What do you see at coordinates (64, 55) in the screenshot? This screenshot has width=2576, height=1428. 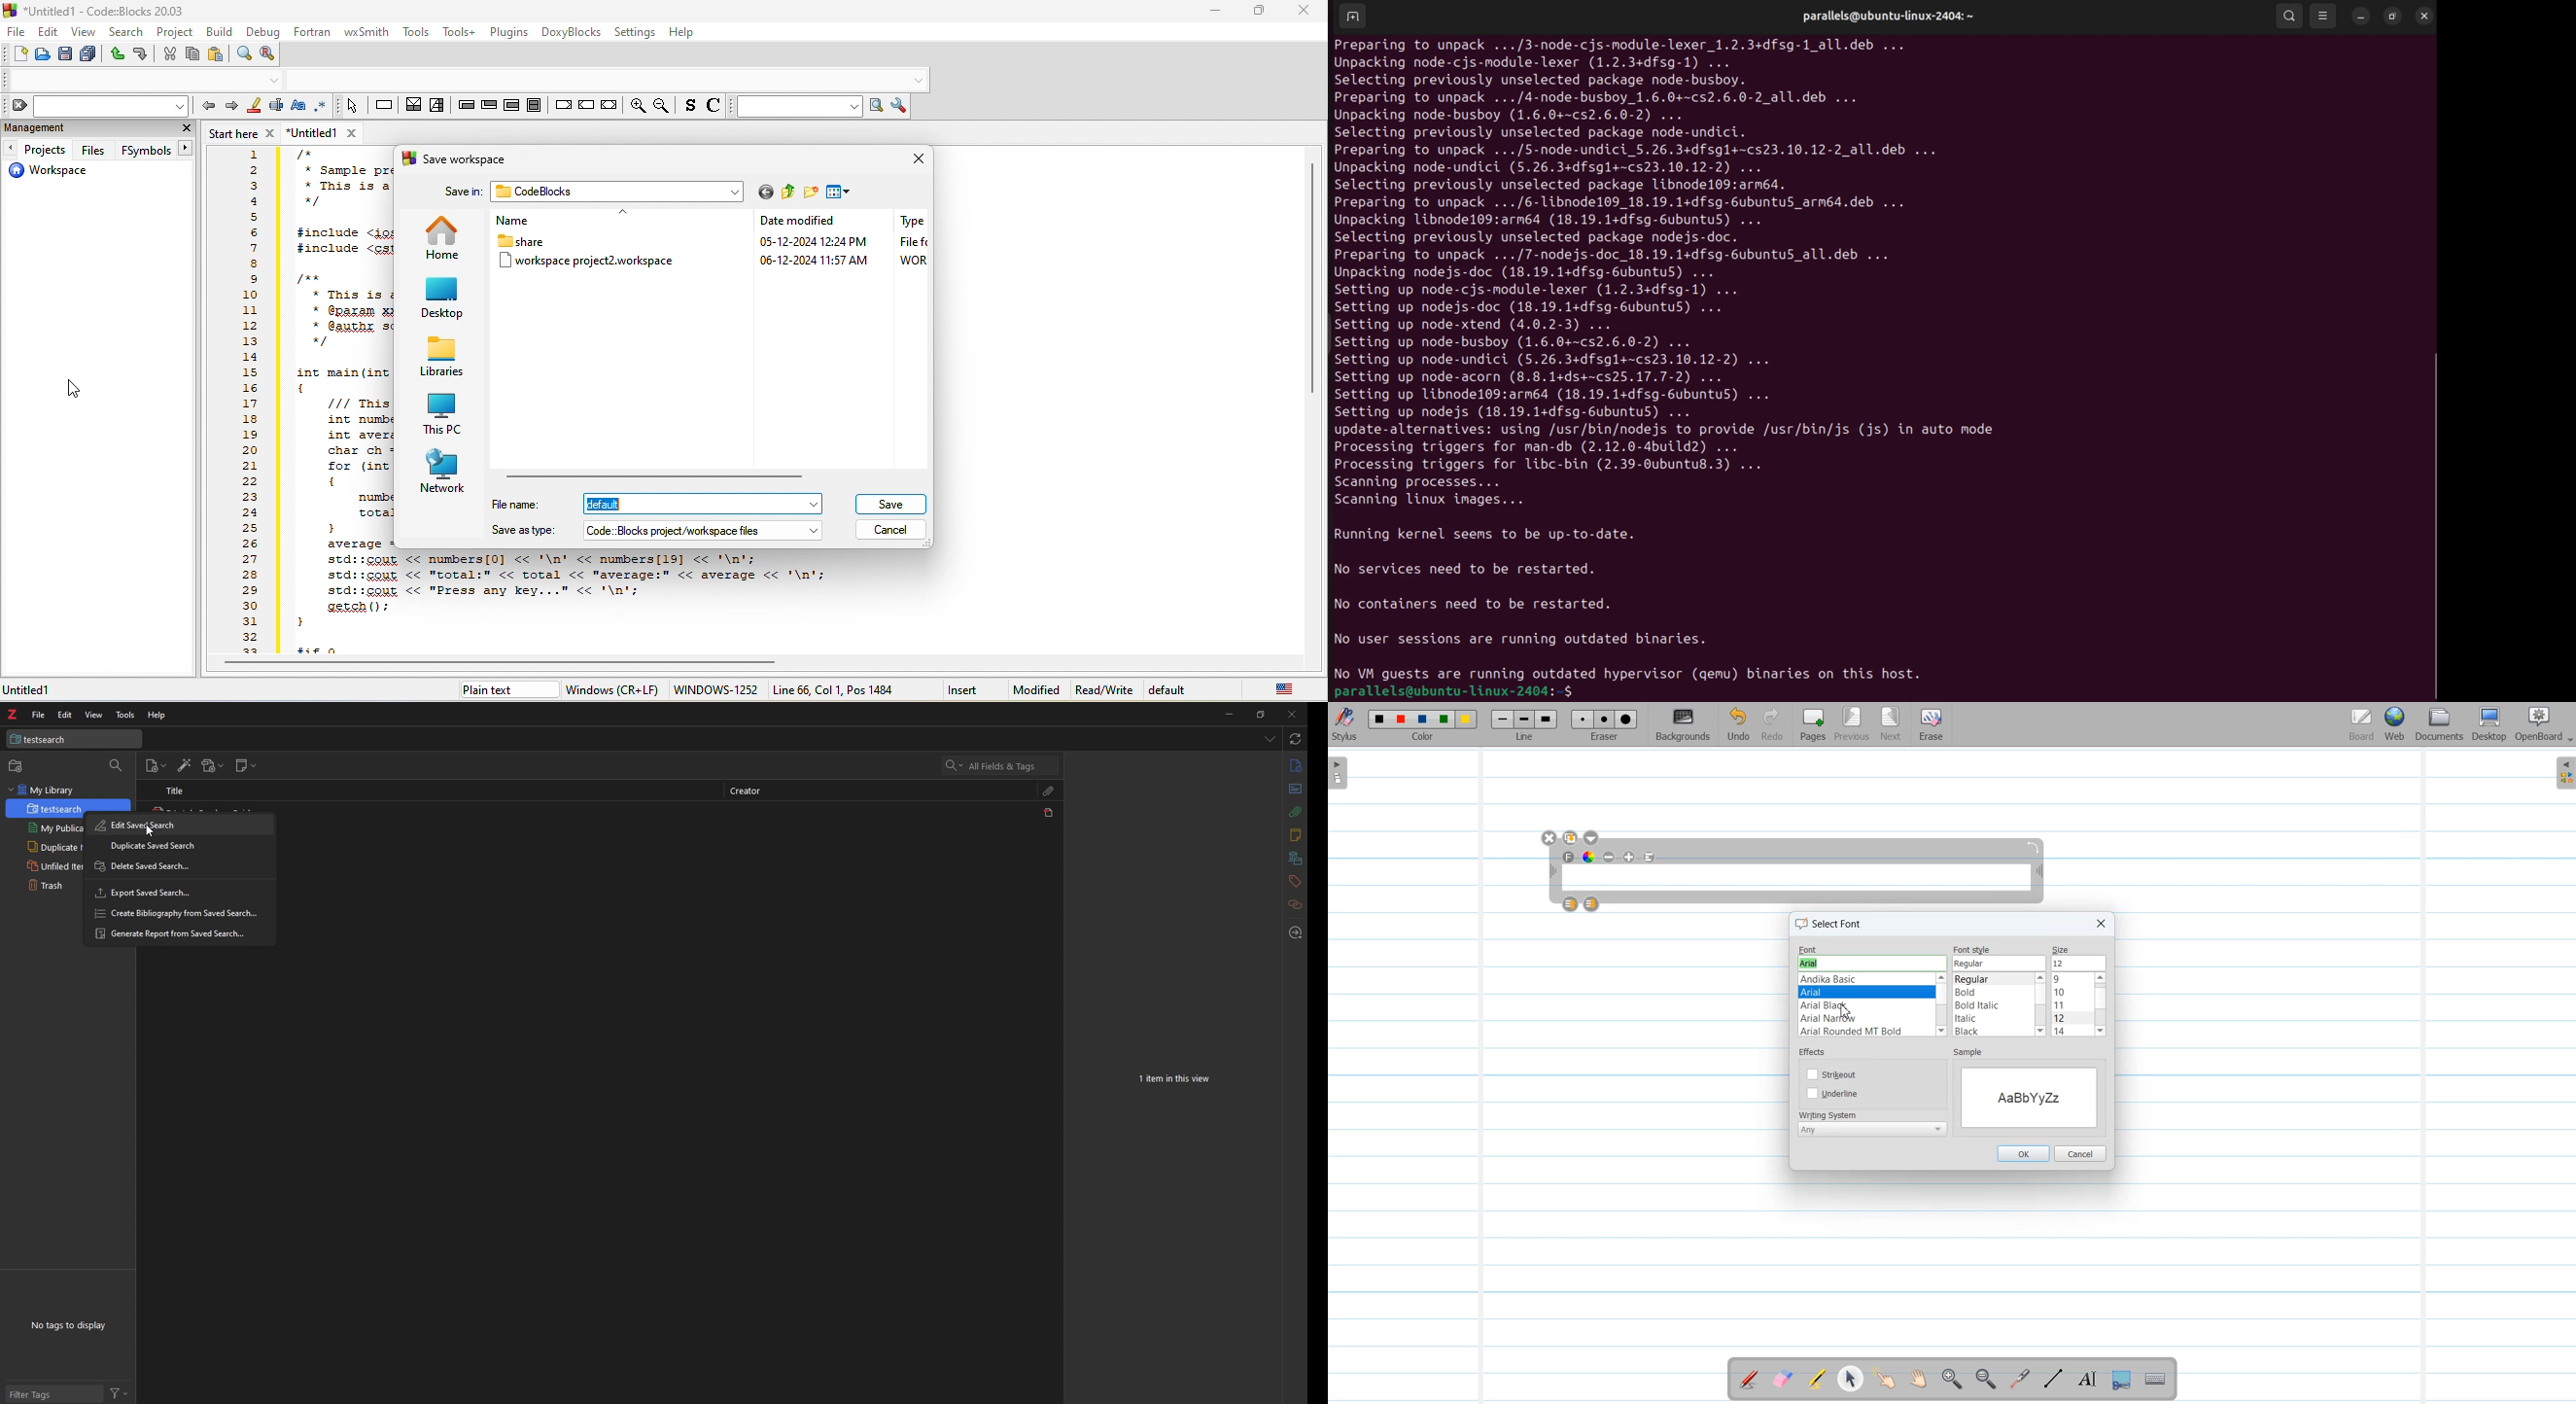 I see `save` at bounding box center [64, 55].